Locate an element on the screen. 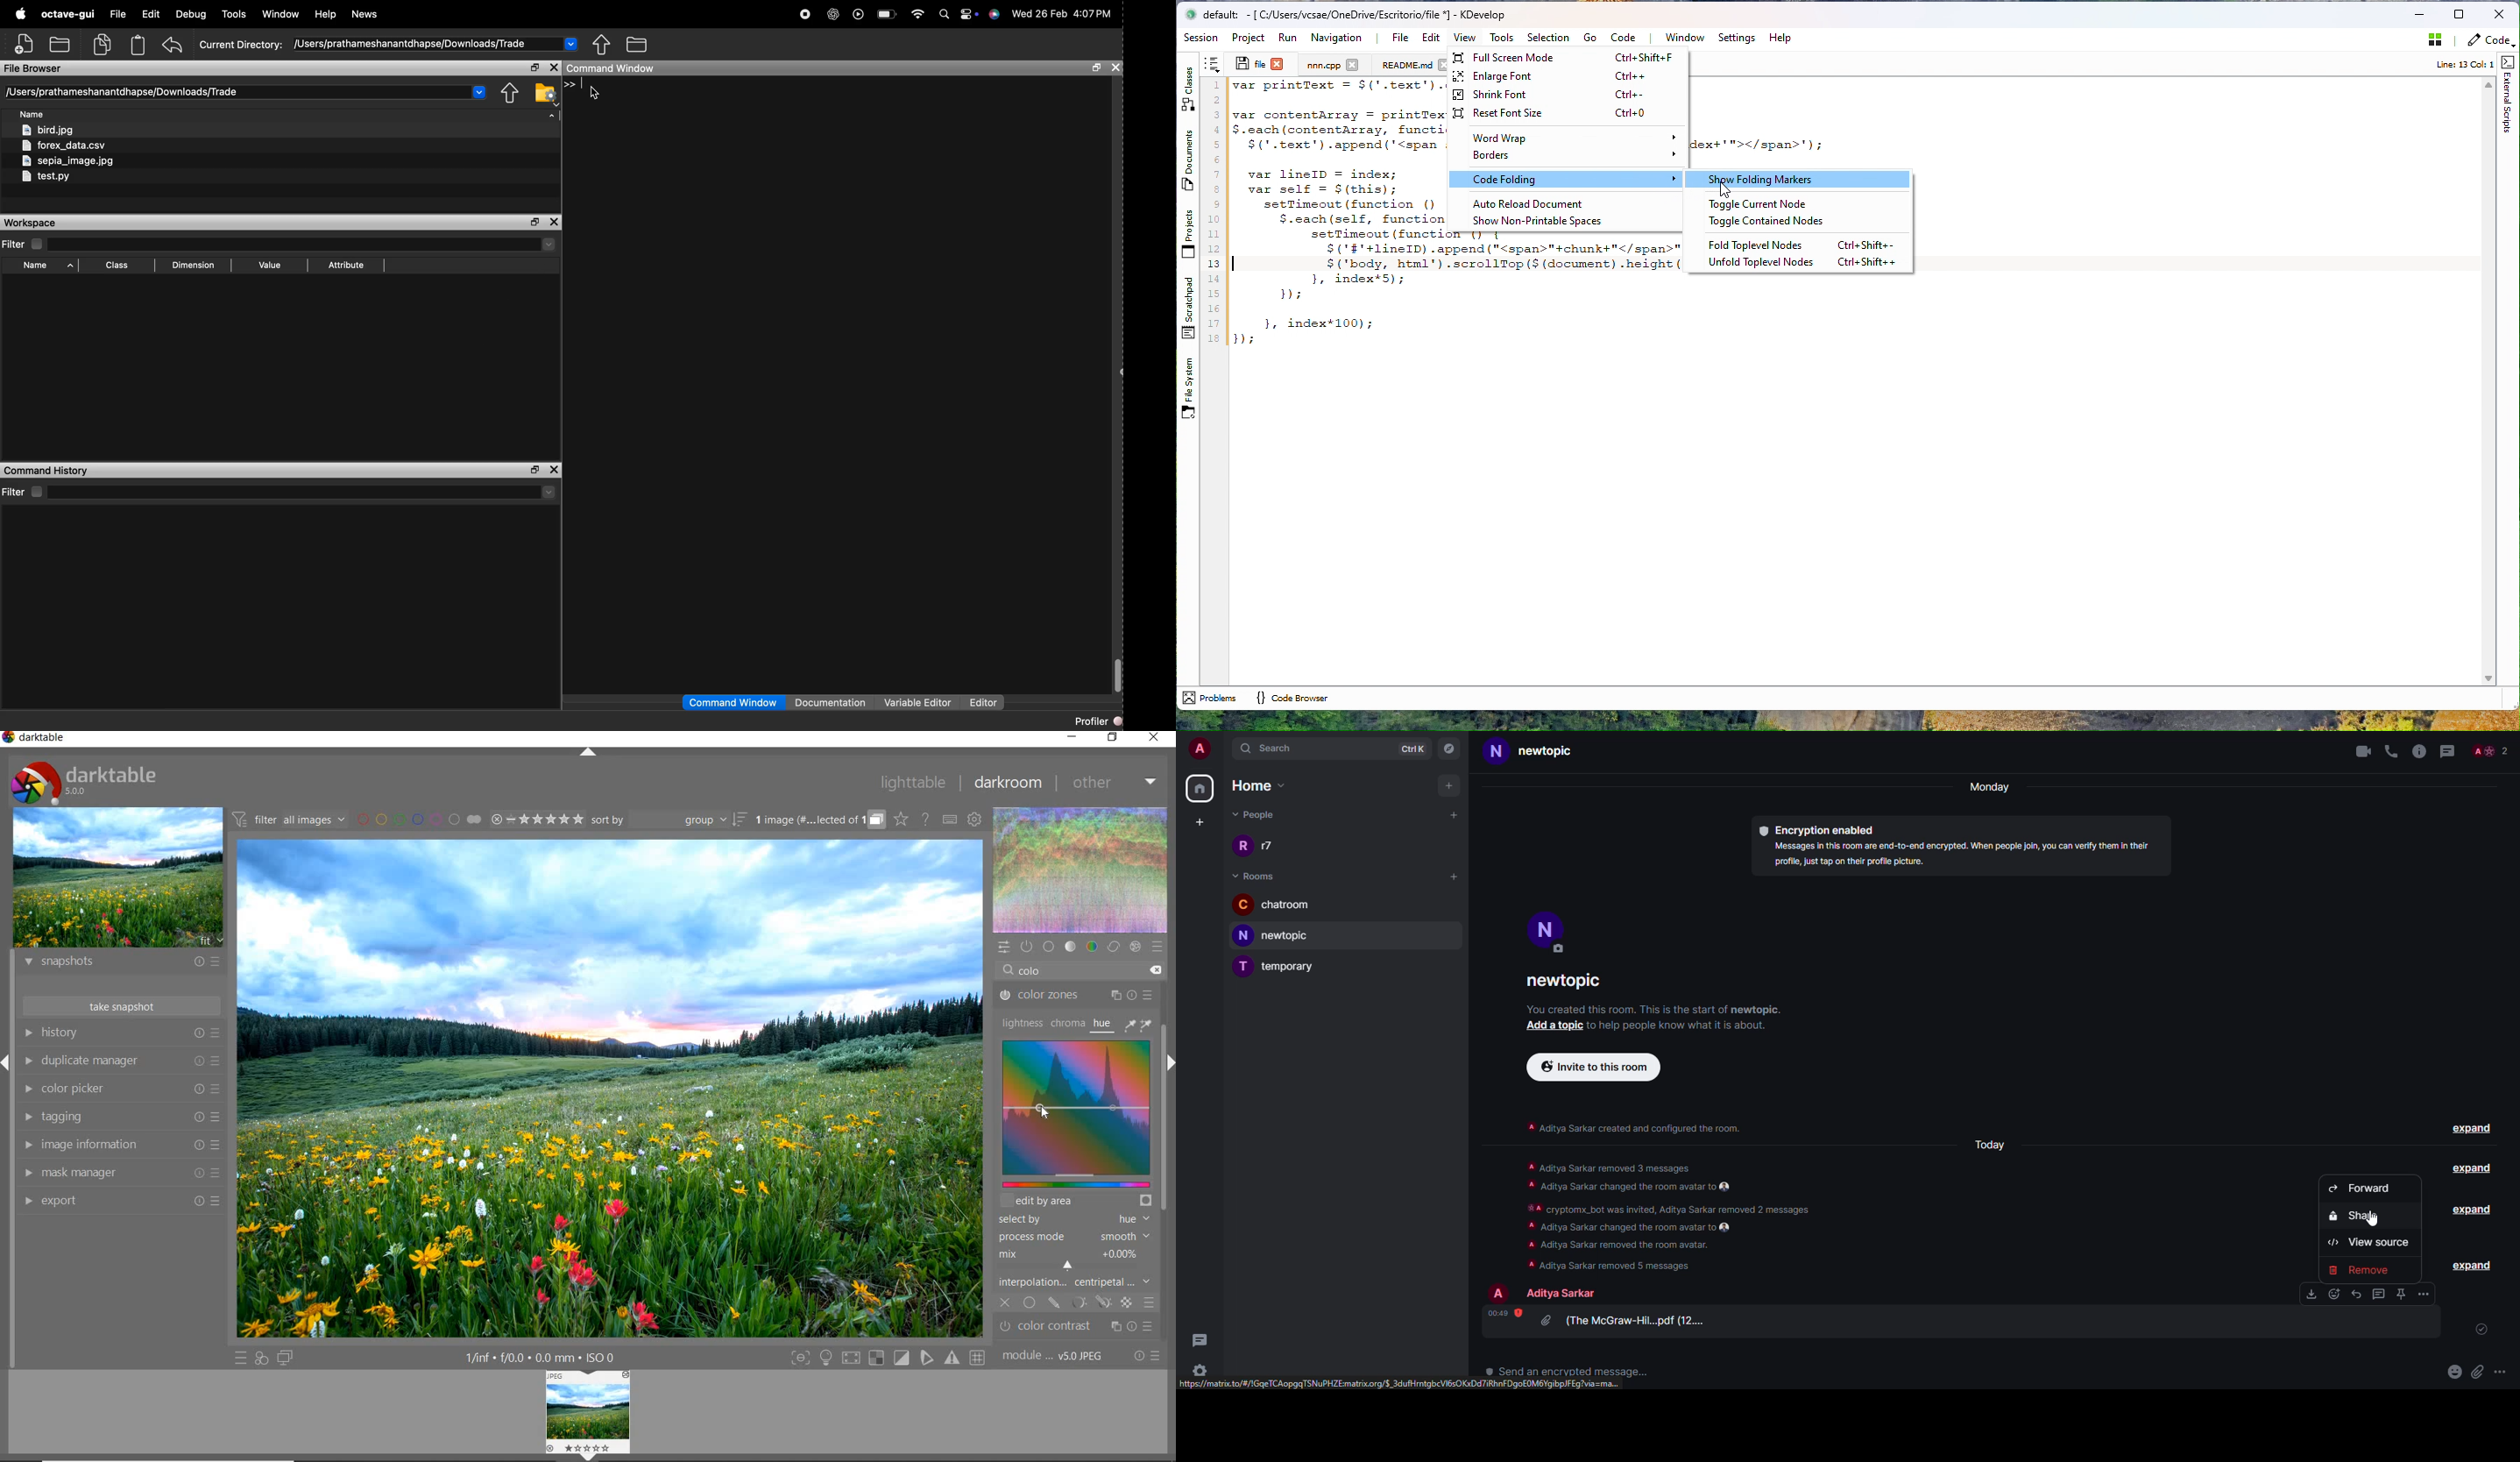 The height and width of the screenshot is (1484, 2520). Toggle modes is located at coordinates (888, 1358).